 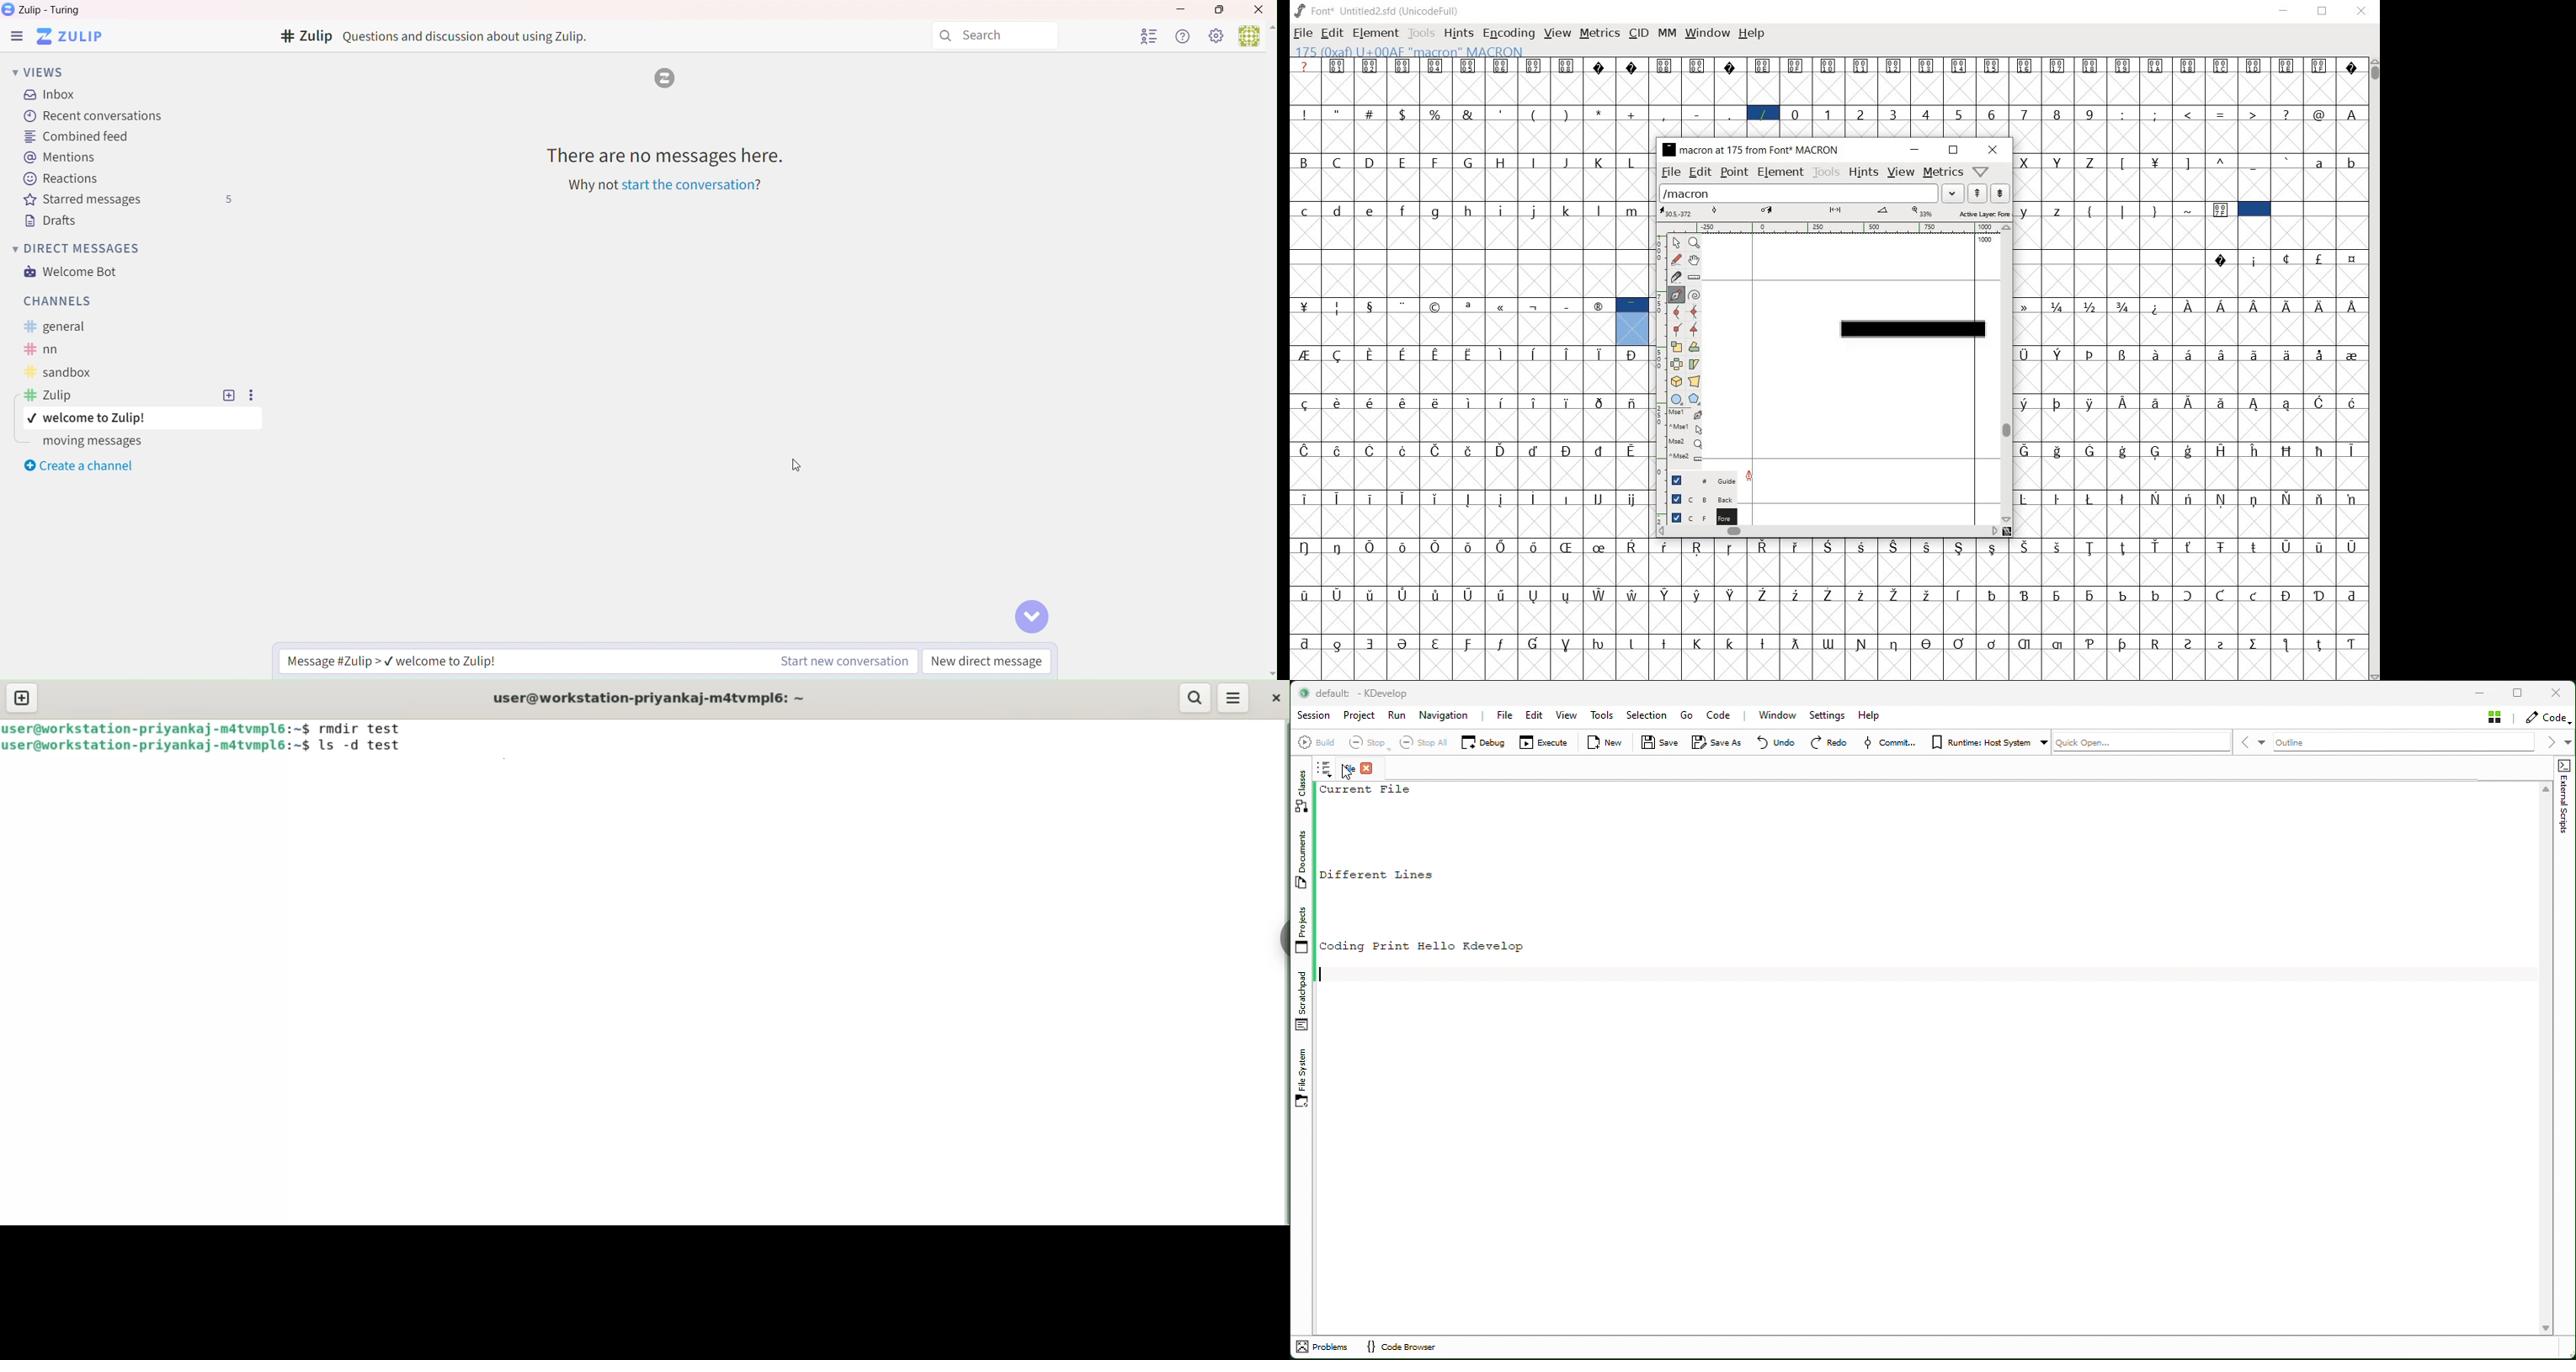 I want to click on Symbol, so click(x=1961, y=593).